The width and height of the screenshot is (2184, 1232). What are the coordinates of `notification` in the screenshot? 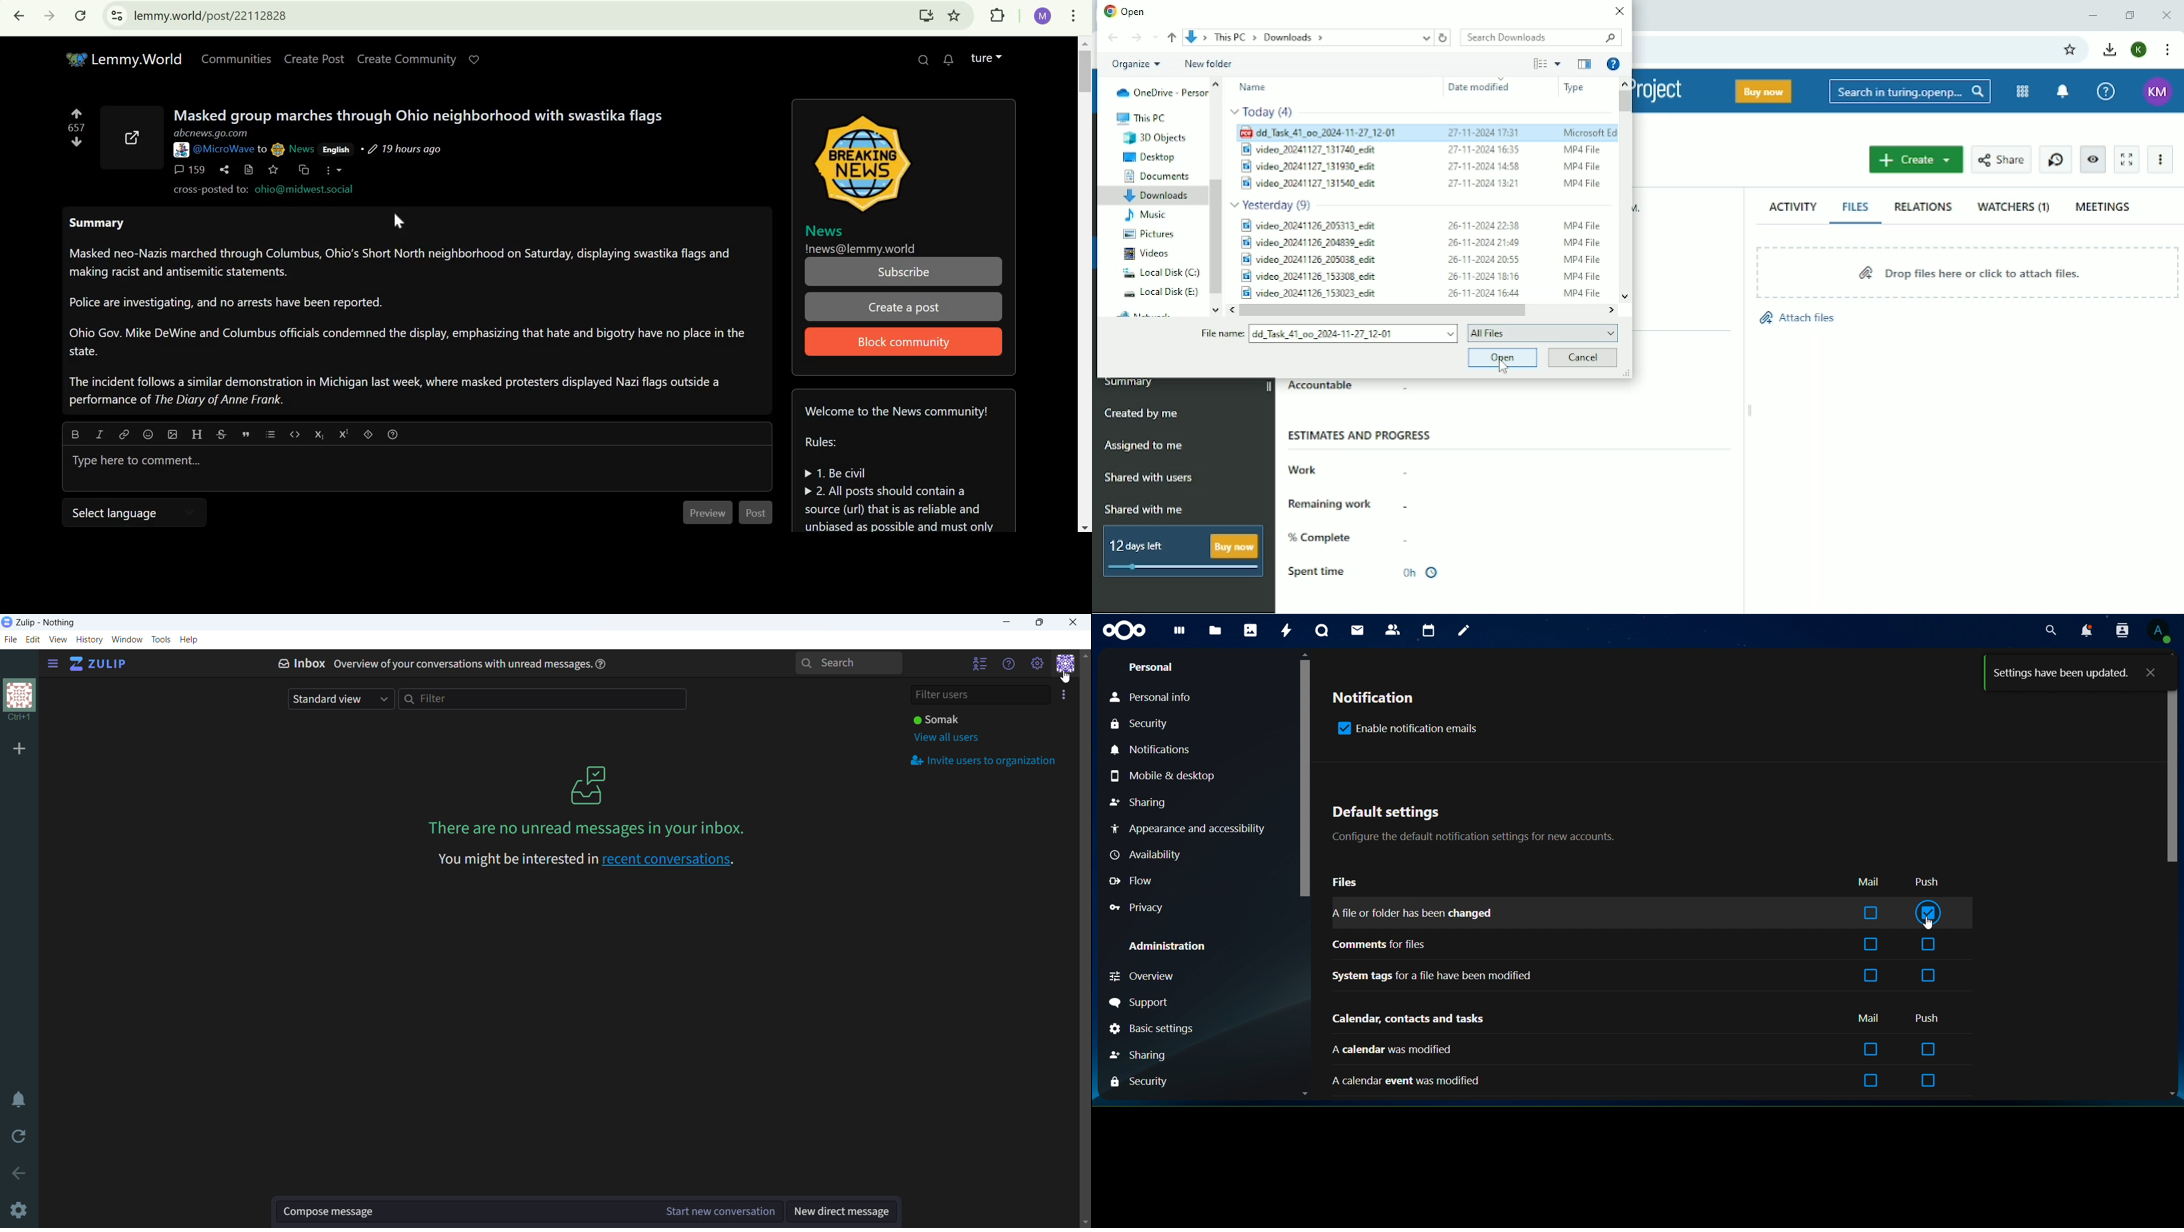 It's located at (1378, 701).